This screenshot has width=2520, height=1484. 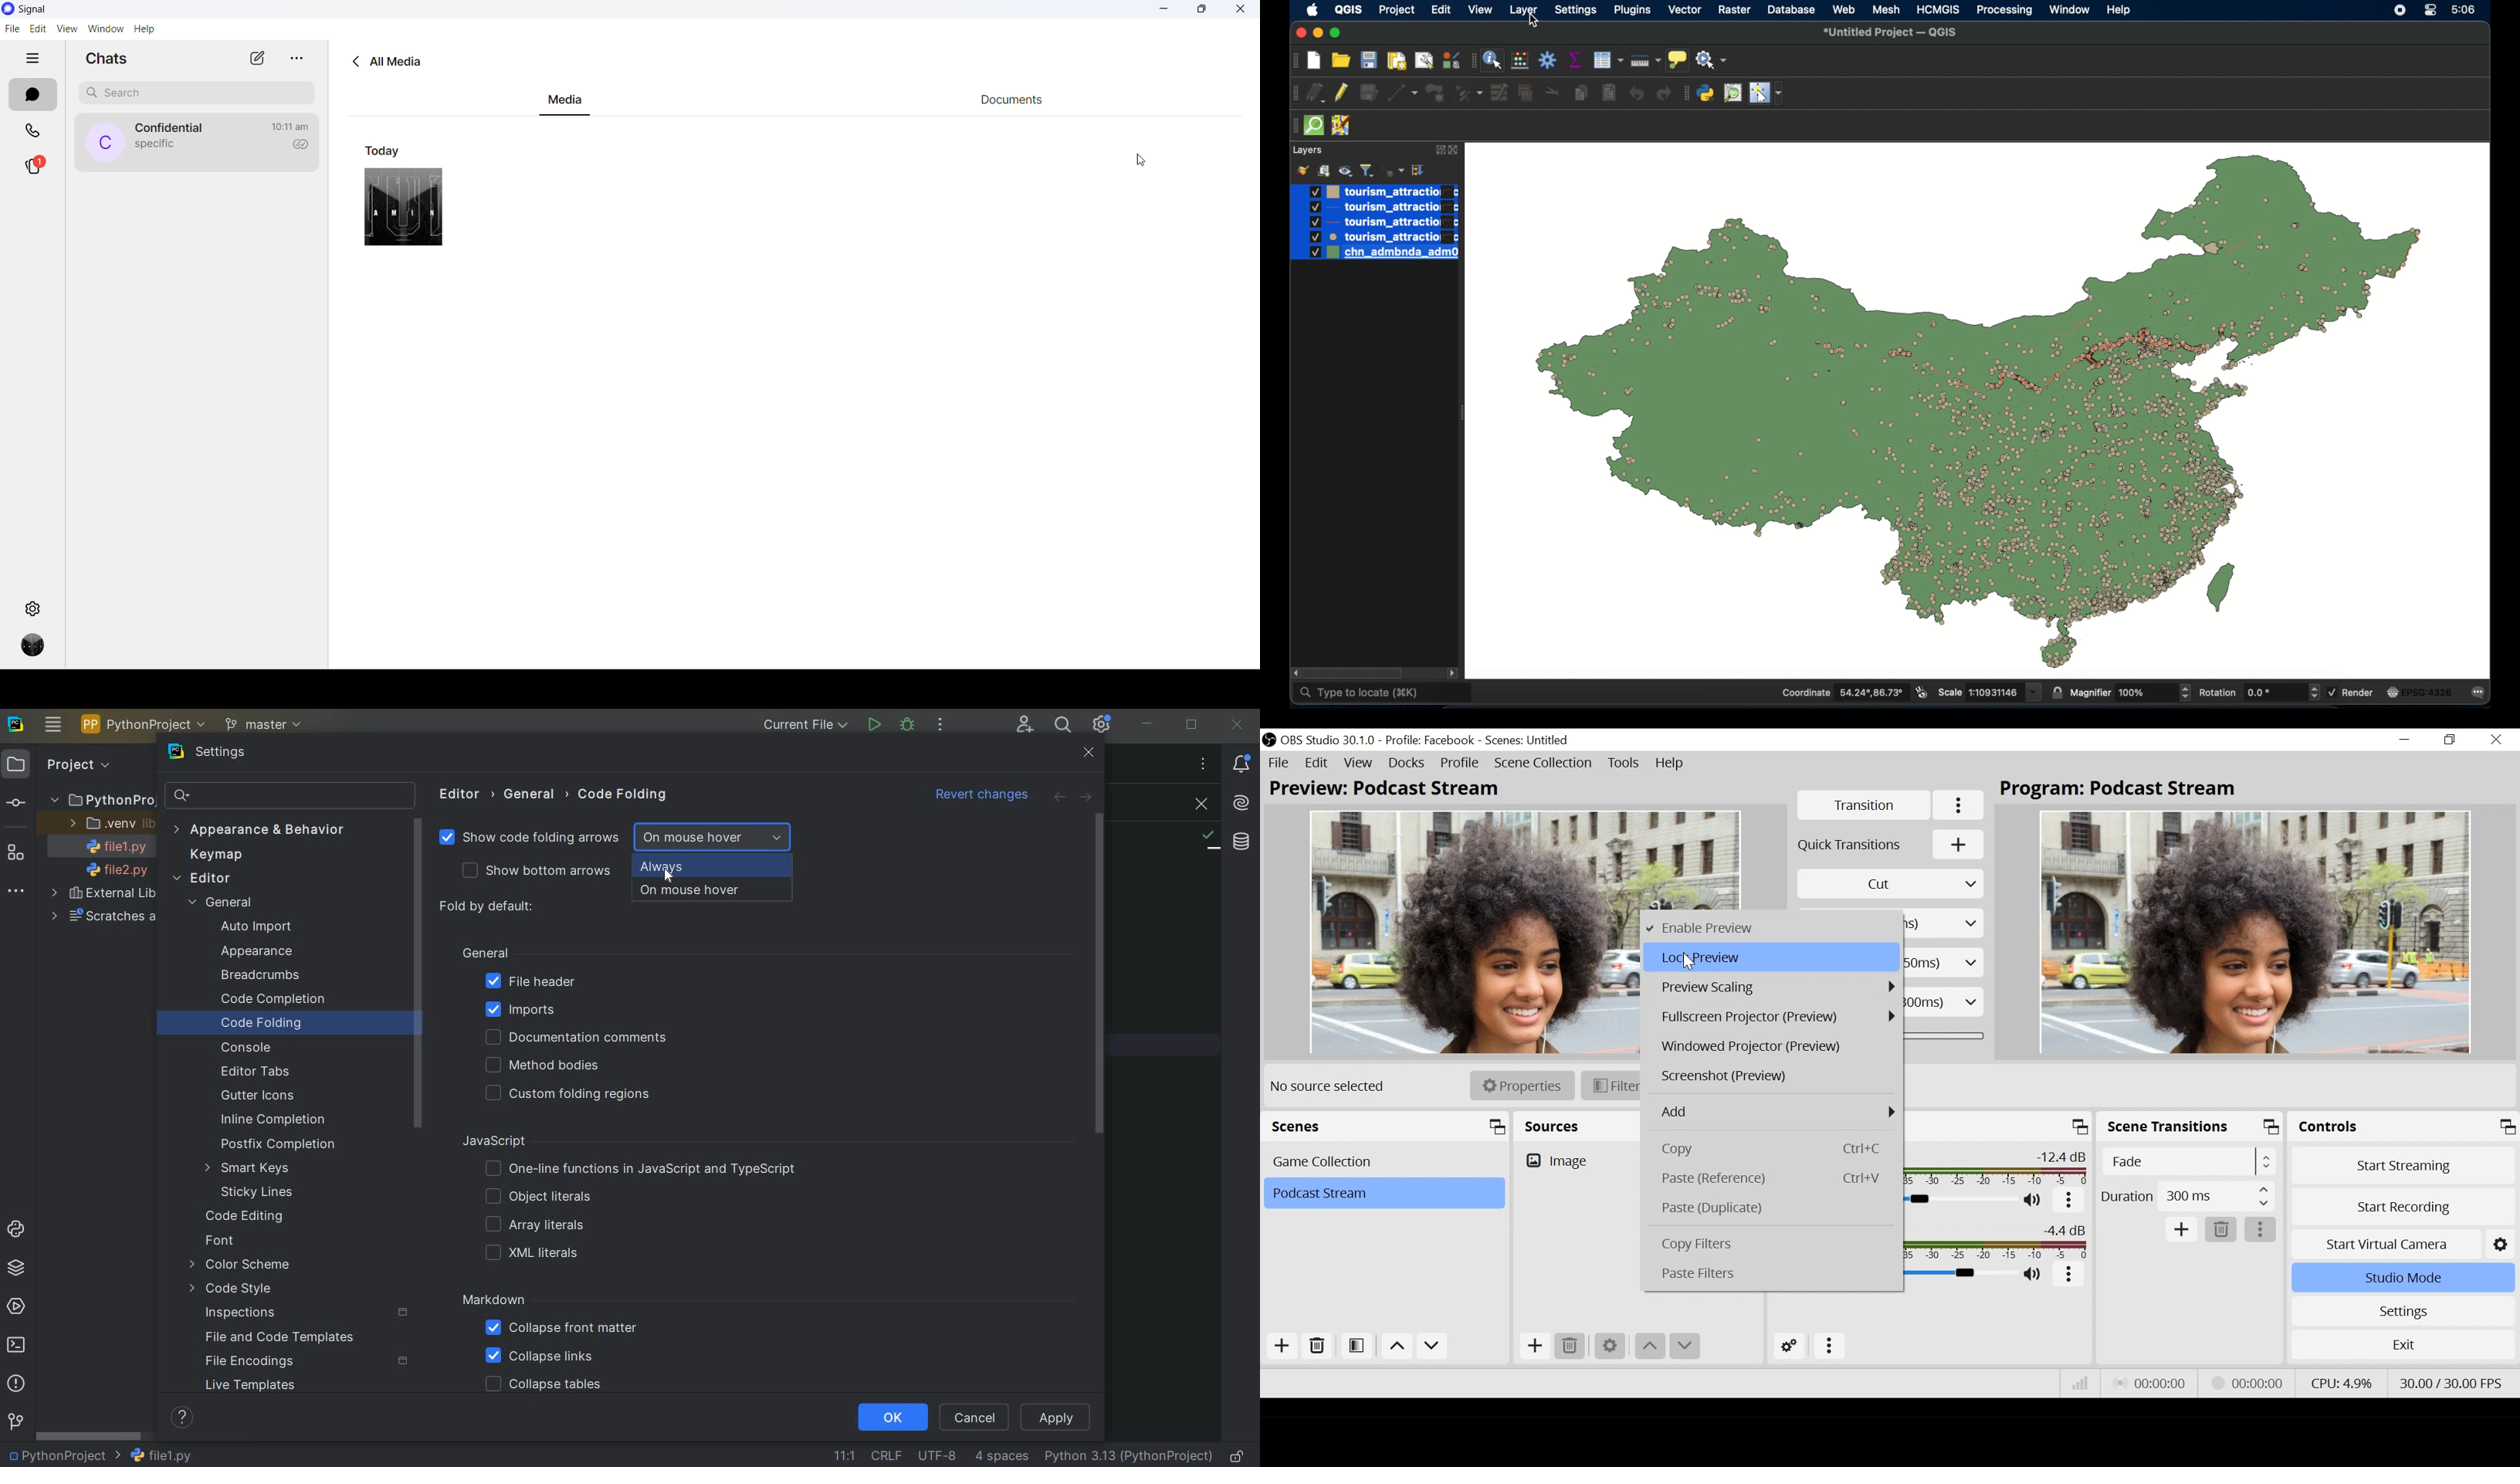 I want to click on Paste (Duplicate), so click(x=1775, y=1208).